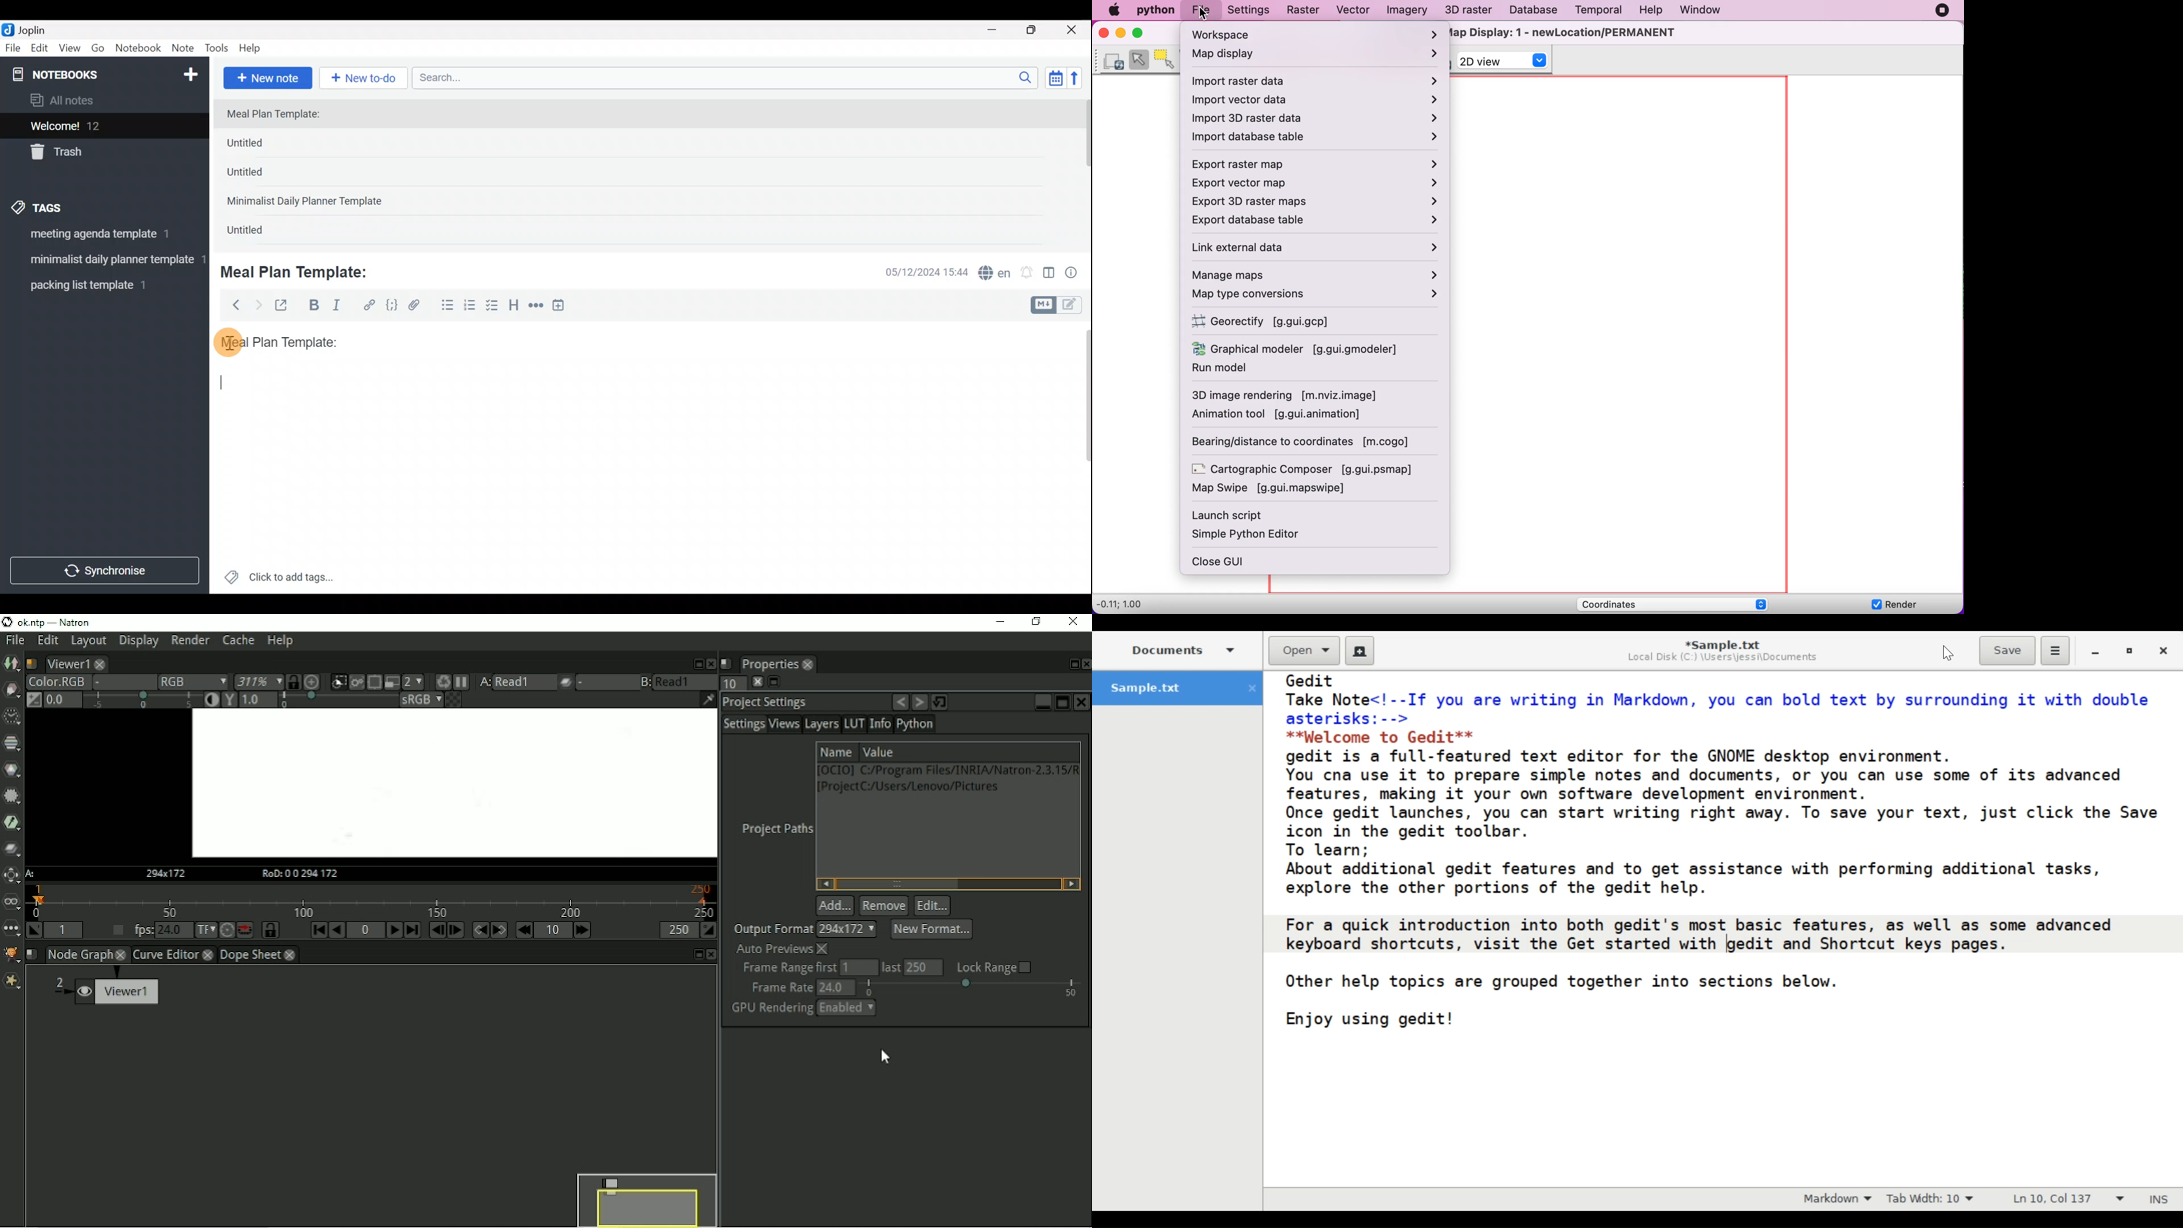 The image size is (2184, 1232). I want to click on Tags, so click(64, 206).